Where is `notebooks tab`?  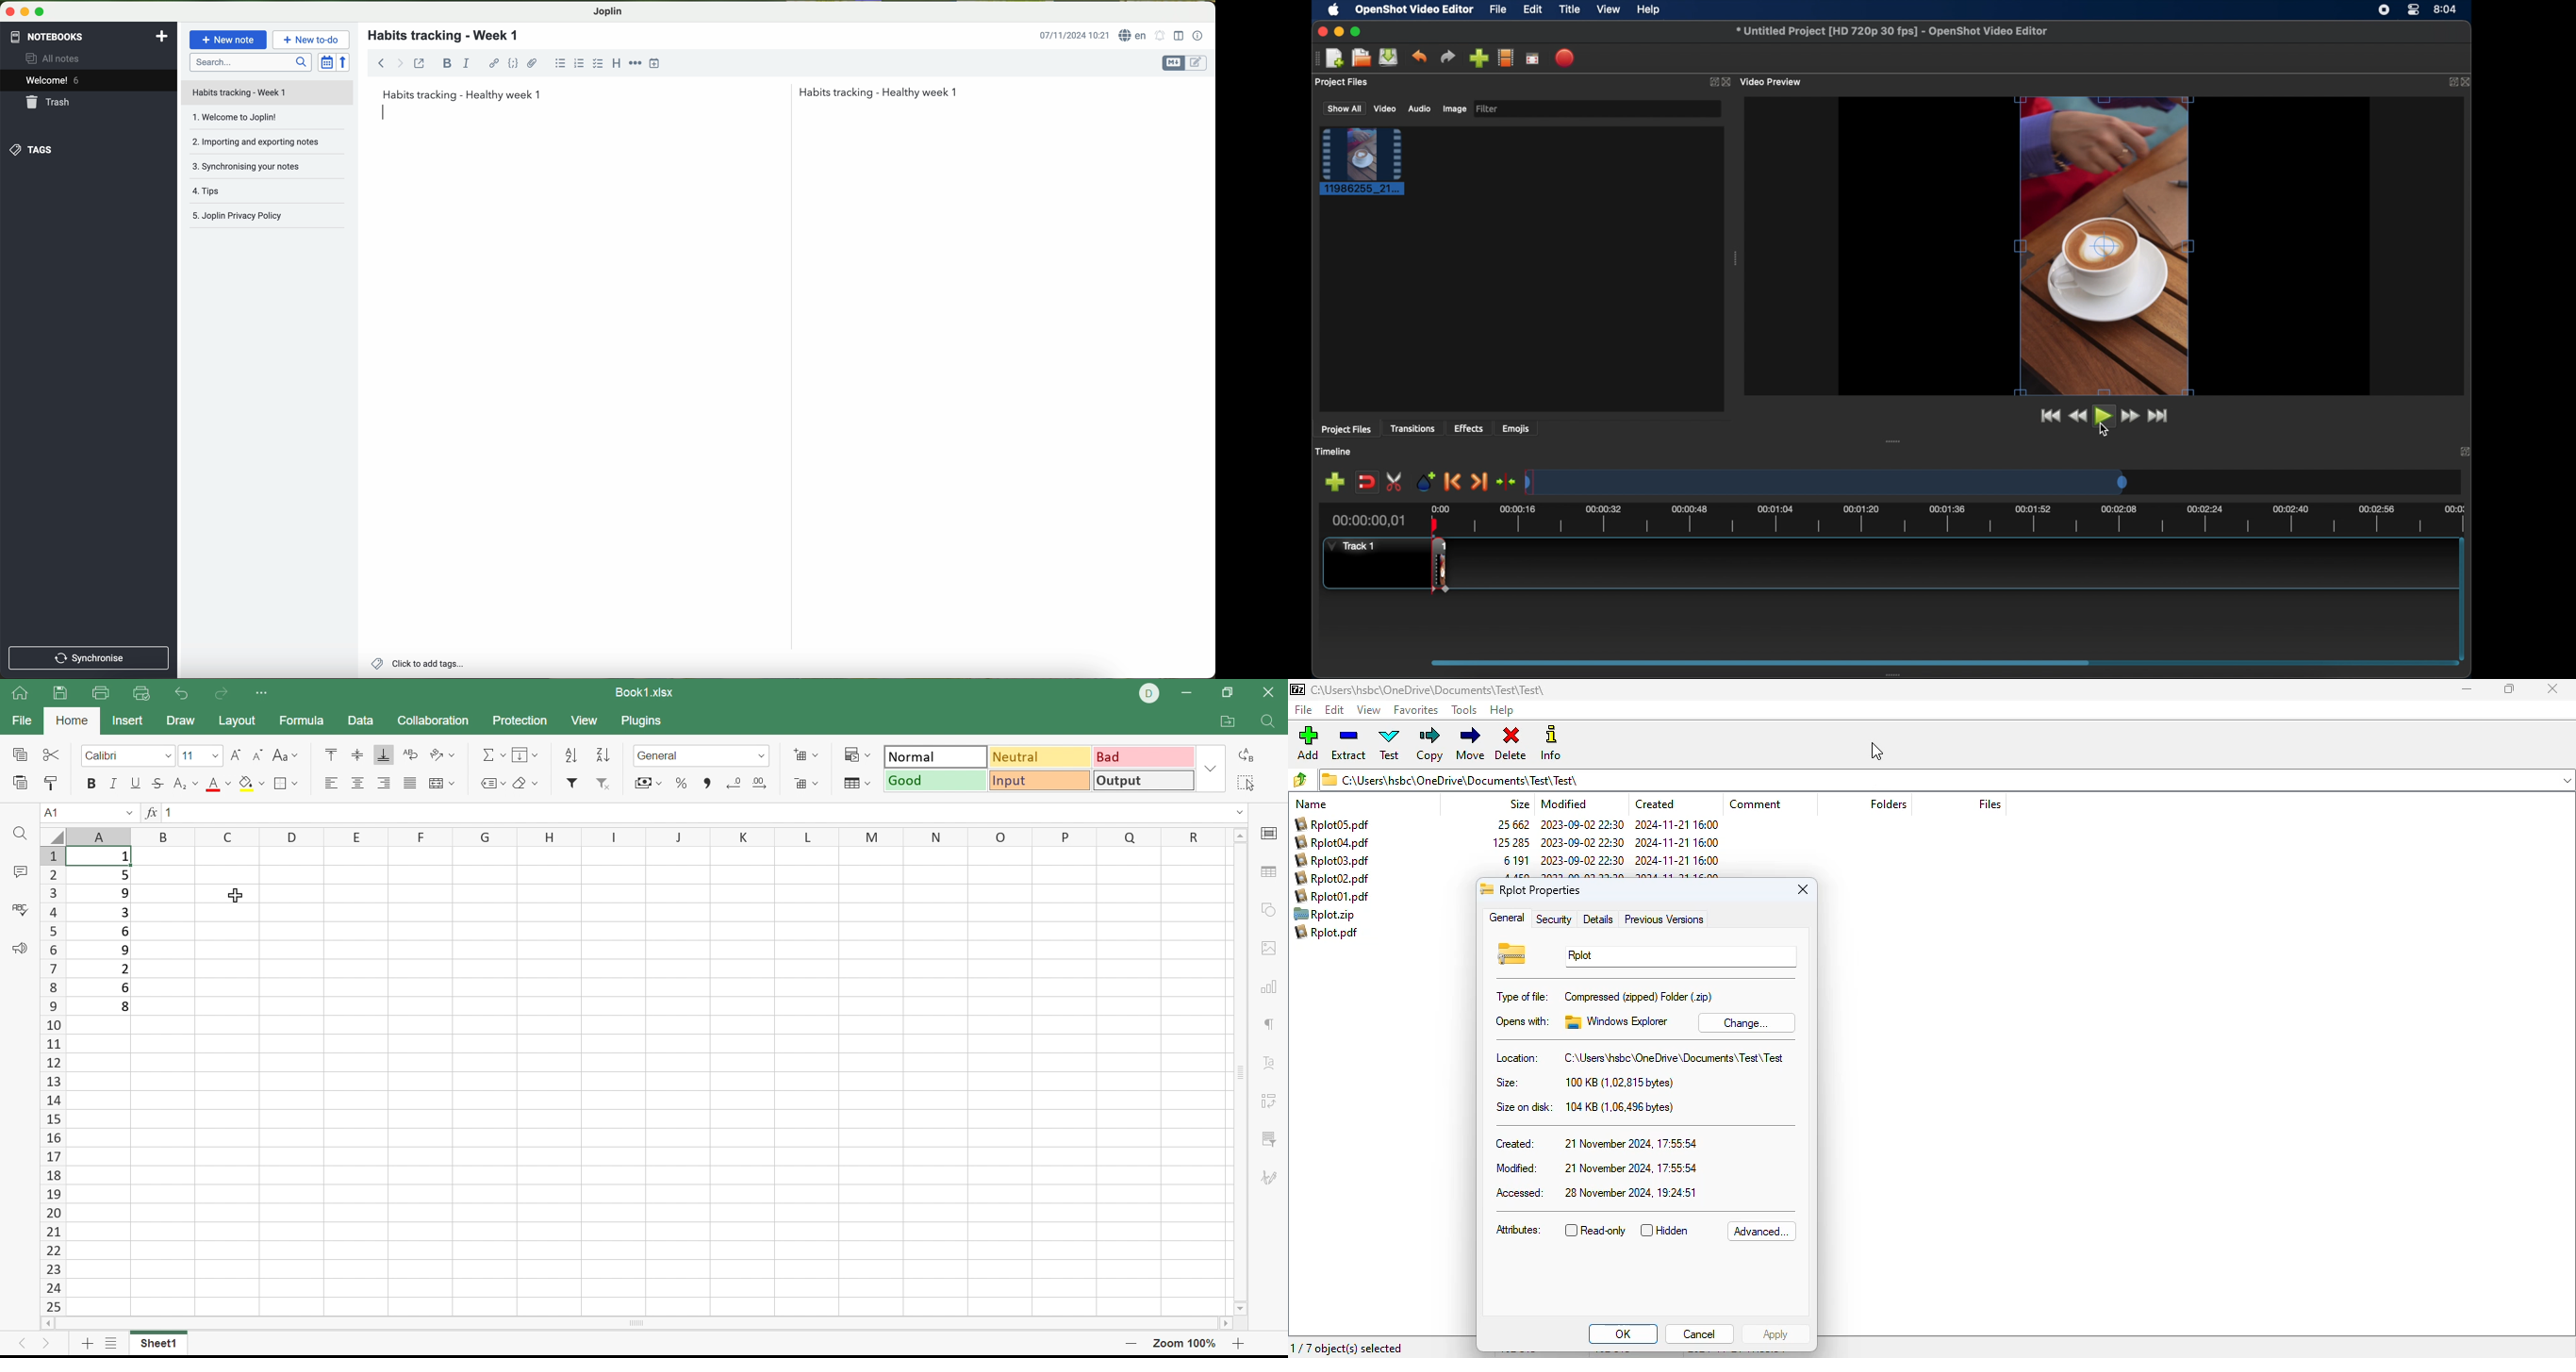 notebooks tab is located at coordinates (90, 37).